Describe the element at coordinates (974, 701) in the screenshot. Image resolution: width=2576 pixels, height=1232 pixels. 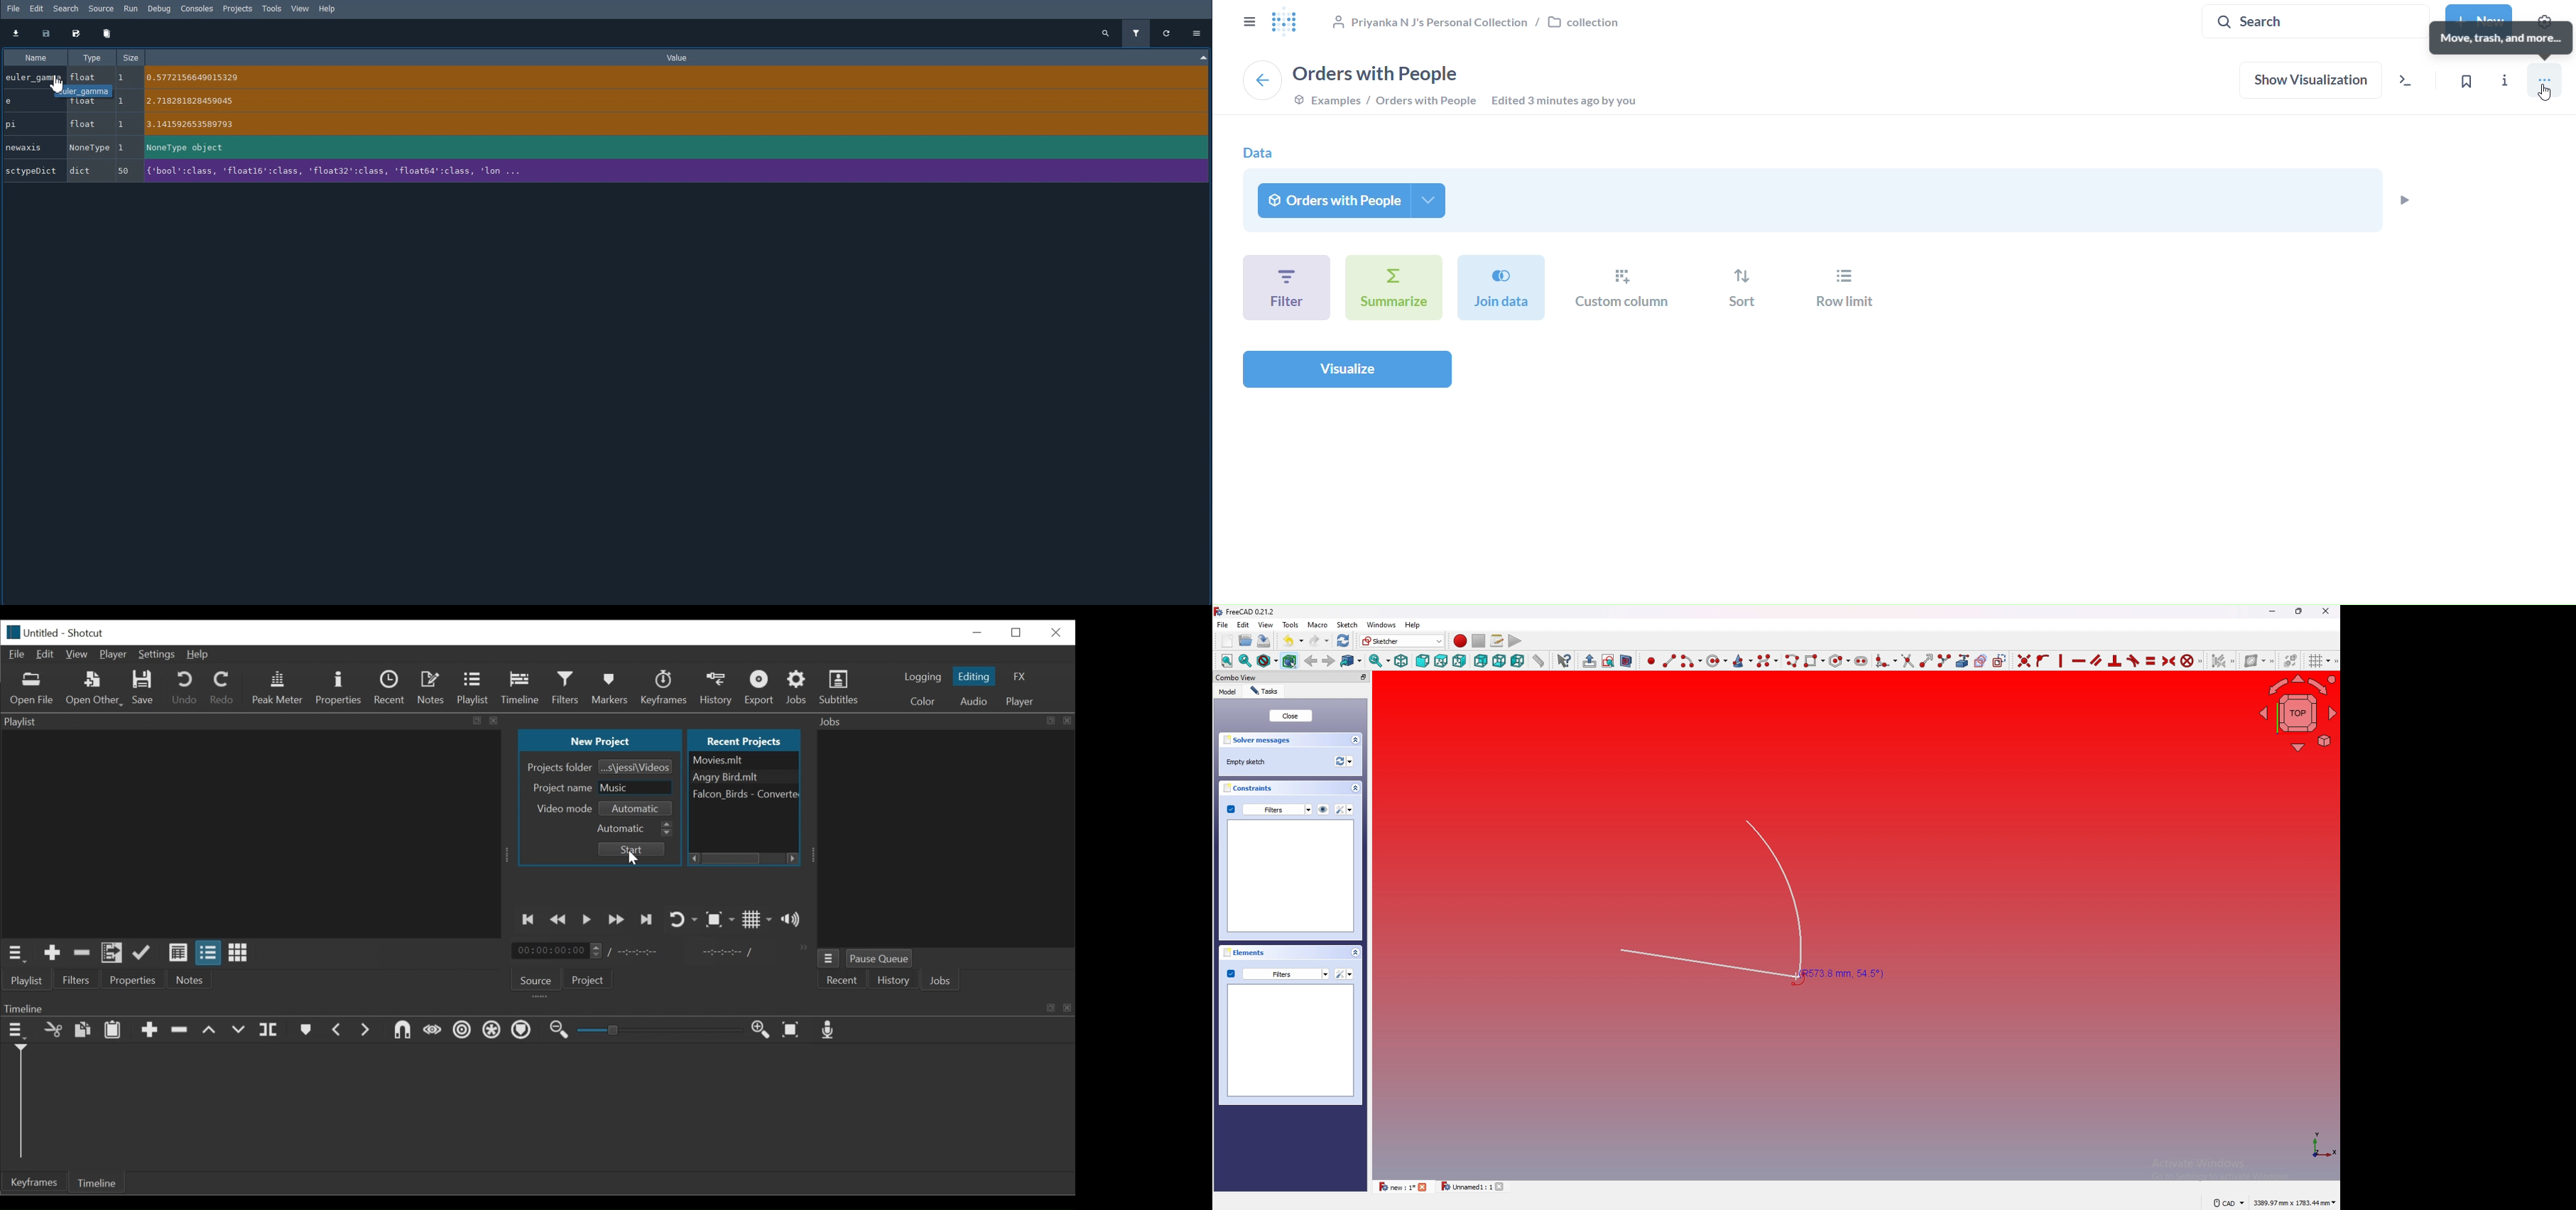
I see `Audio` at that location.